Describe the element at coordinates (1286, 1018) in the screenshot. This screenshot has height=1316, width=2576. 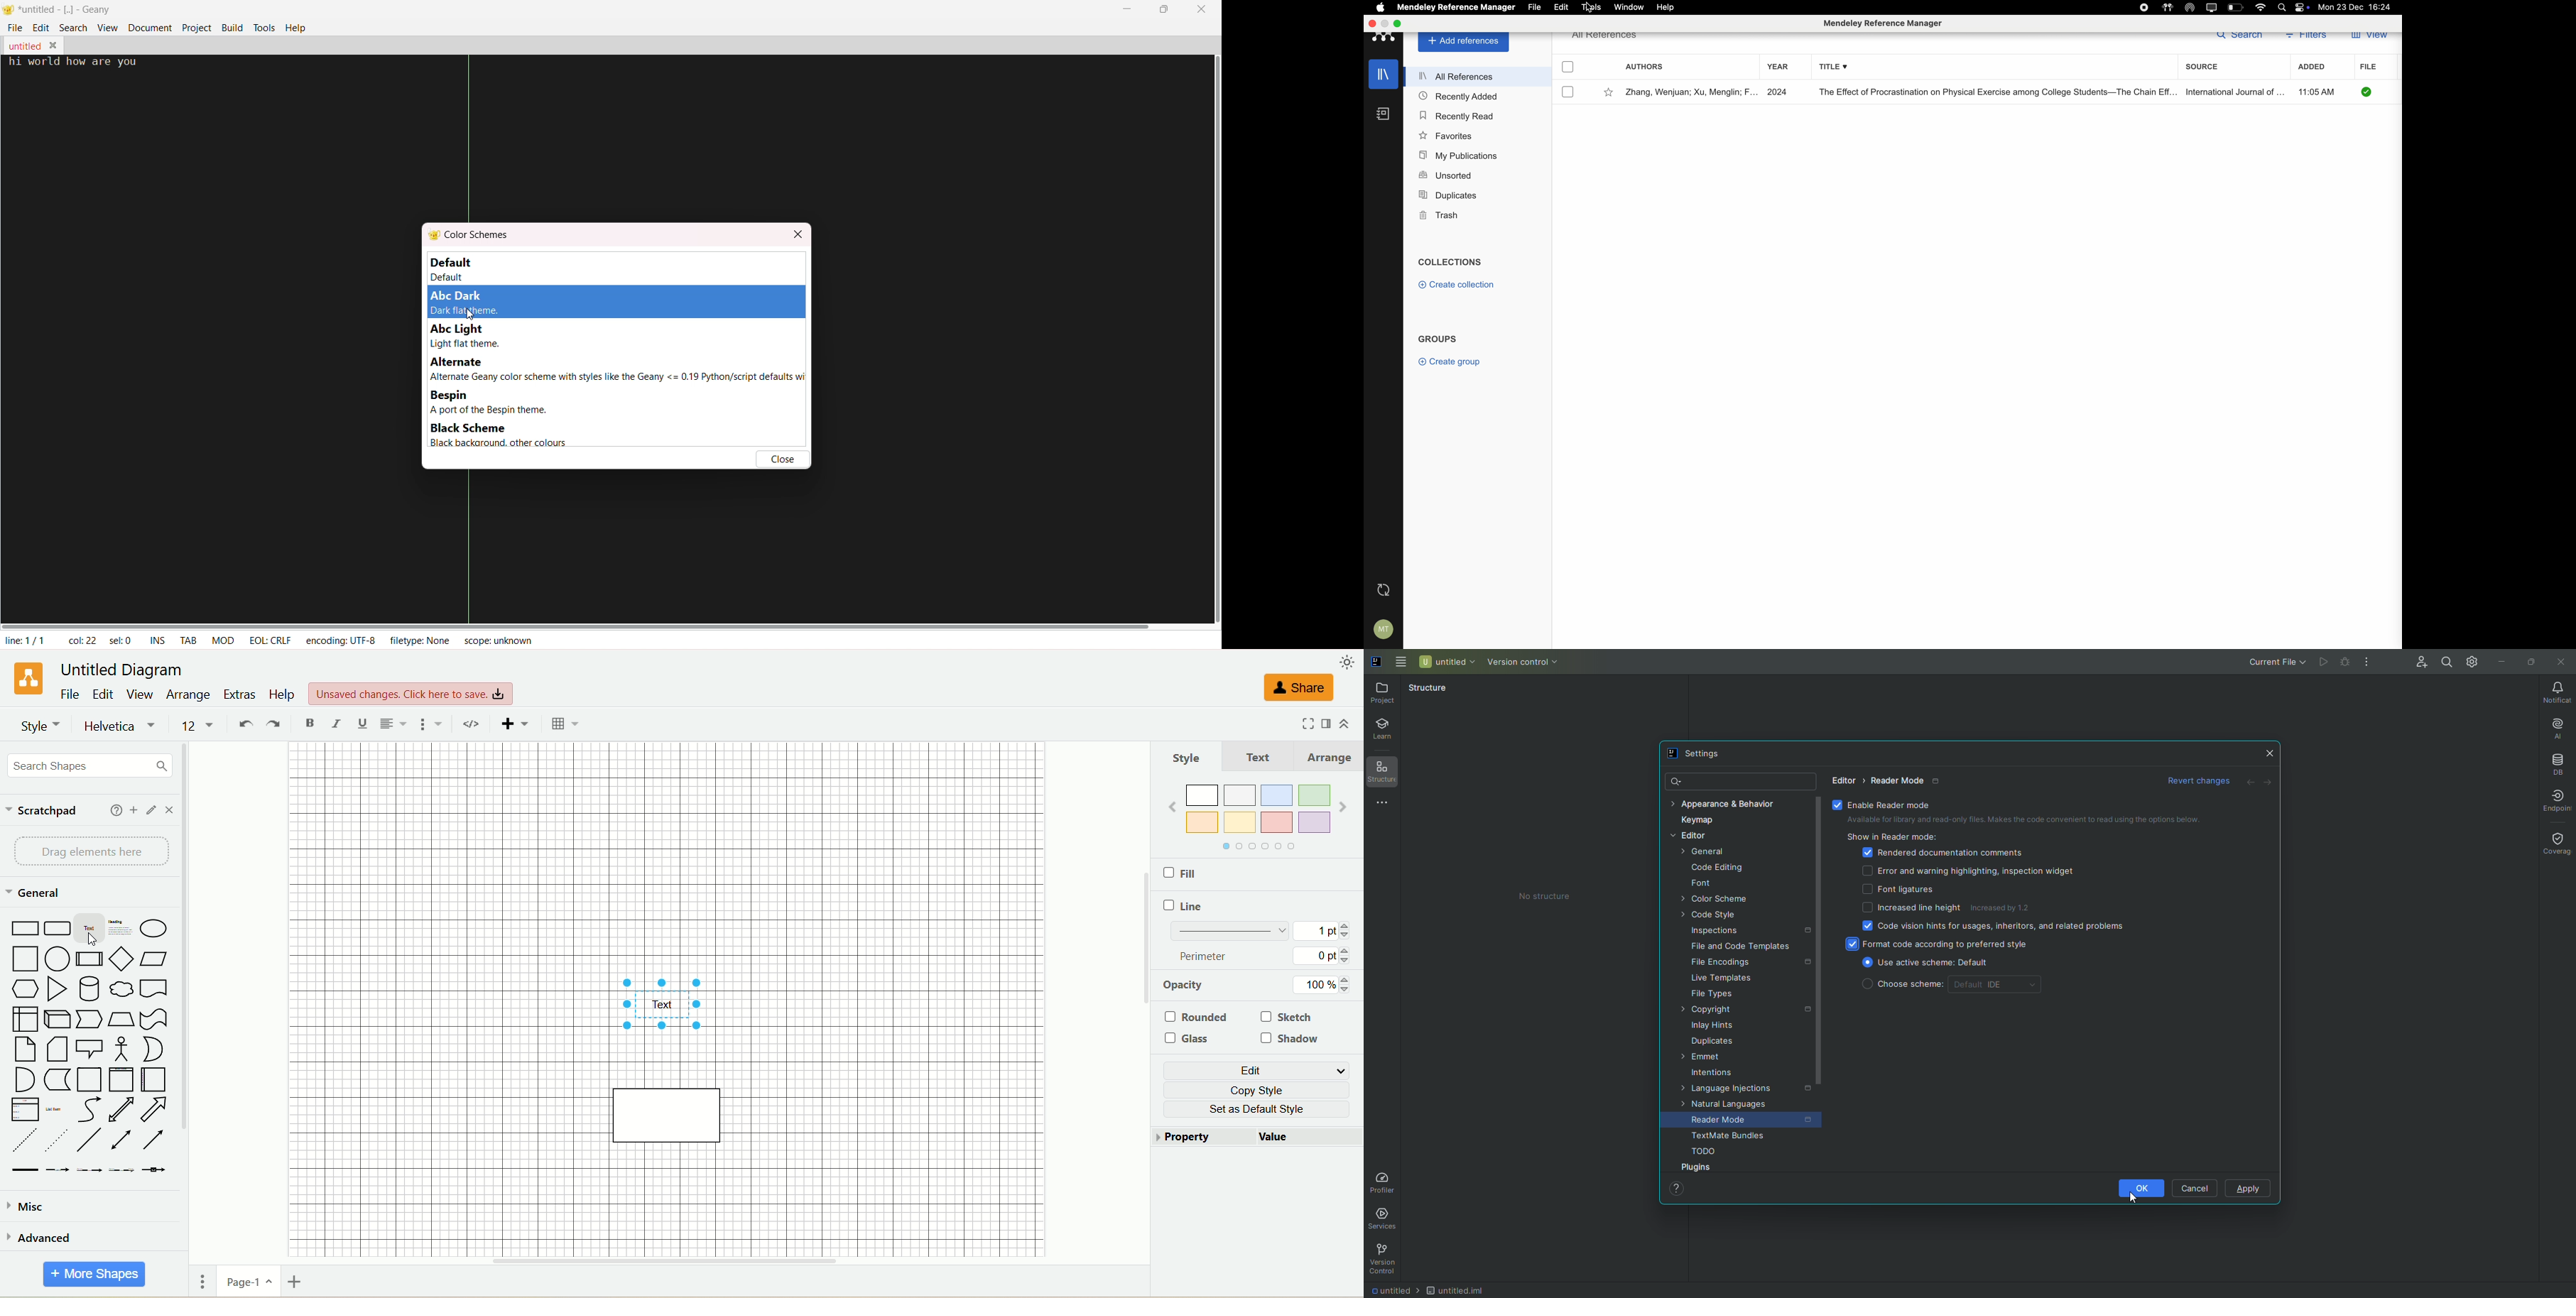
I see `sketch` at that location.